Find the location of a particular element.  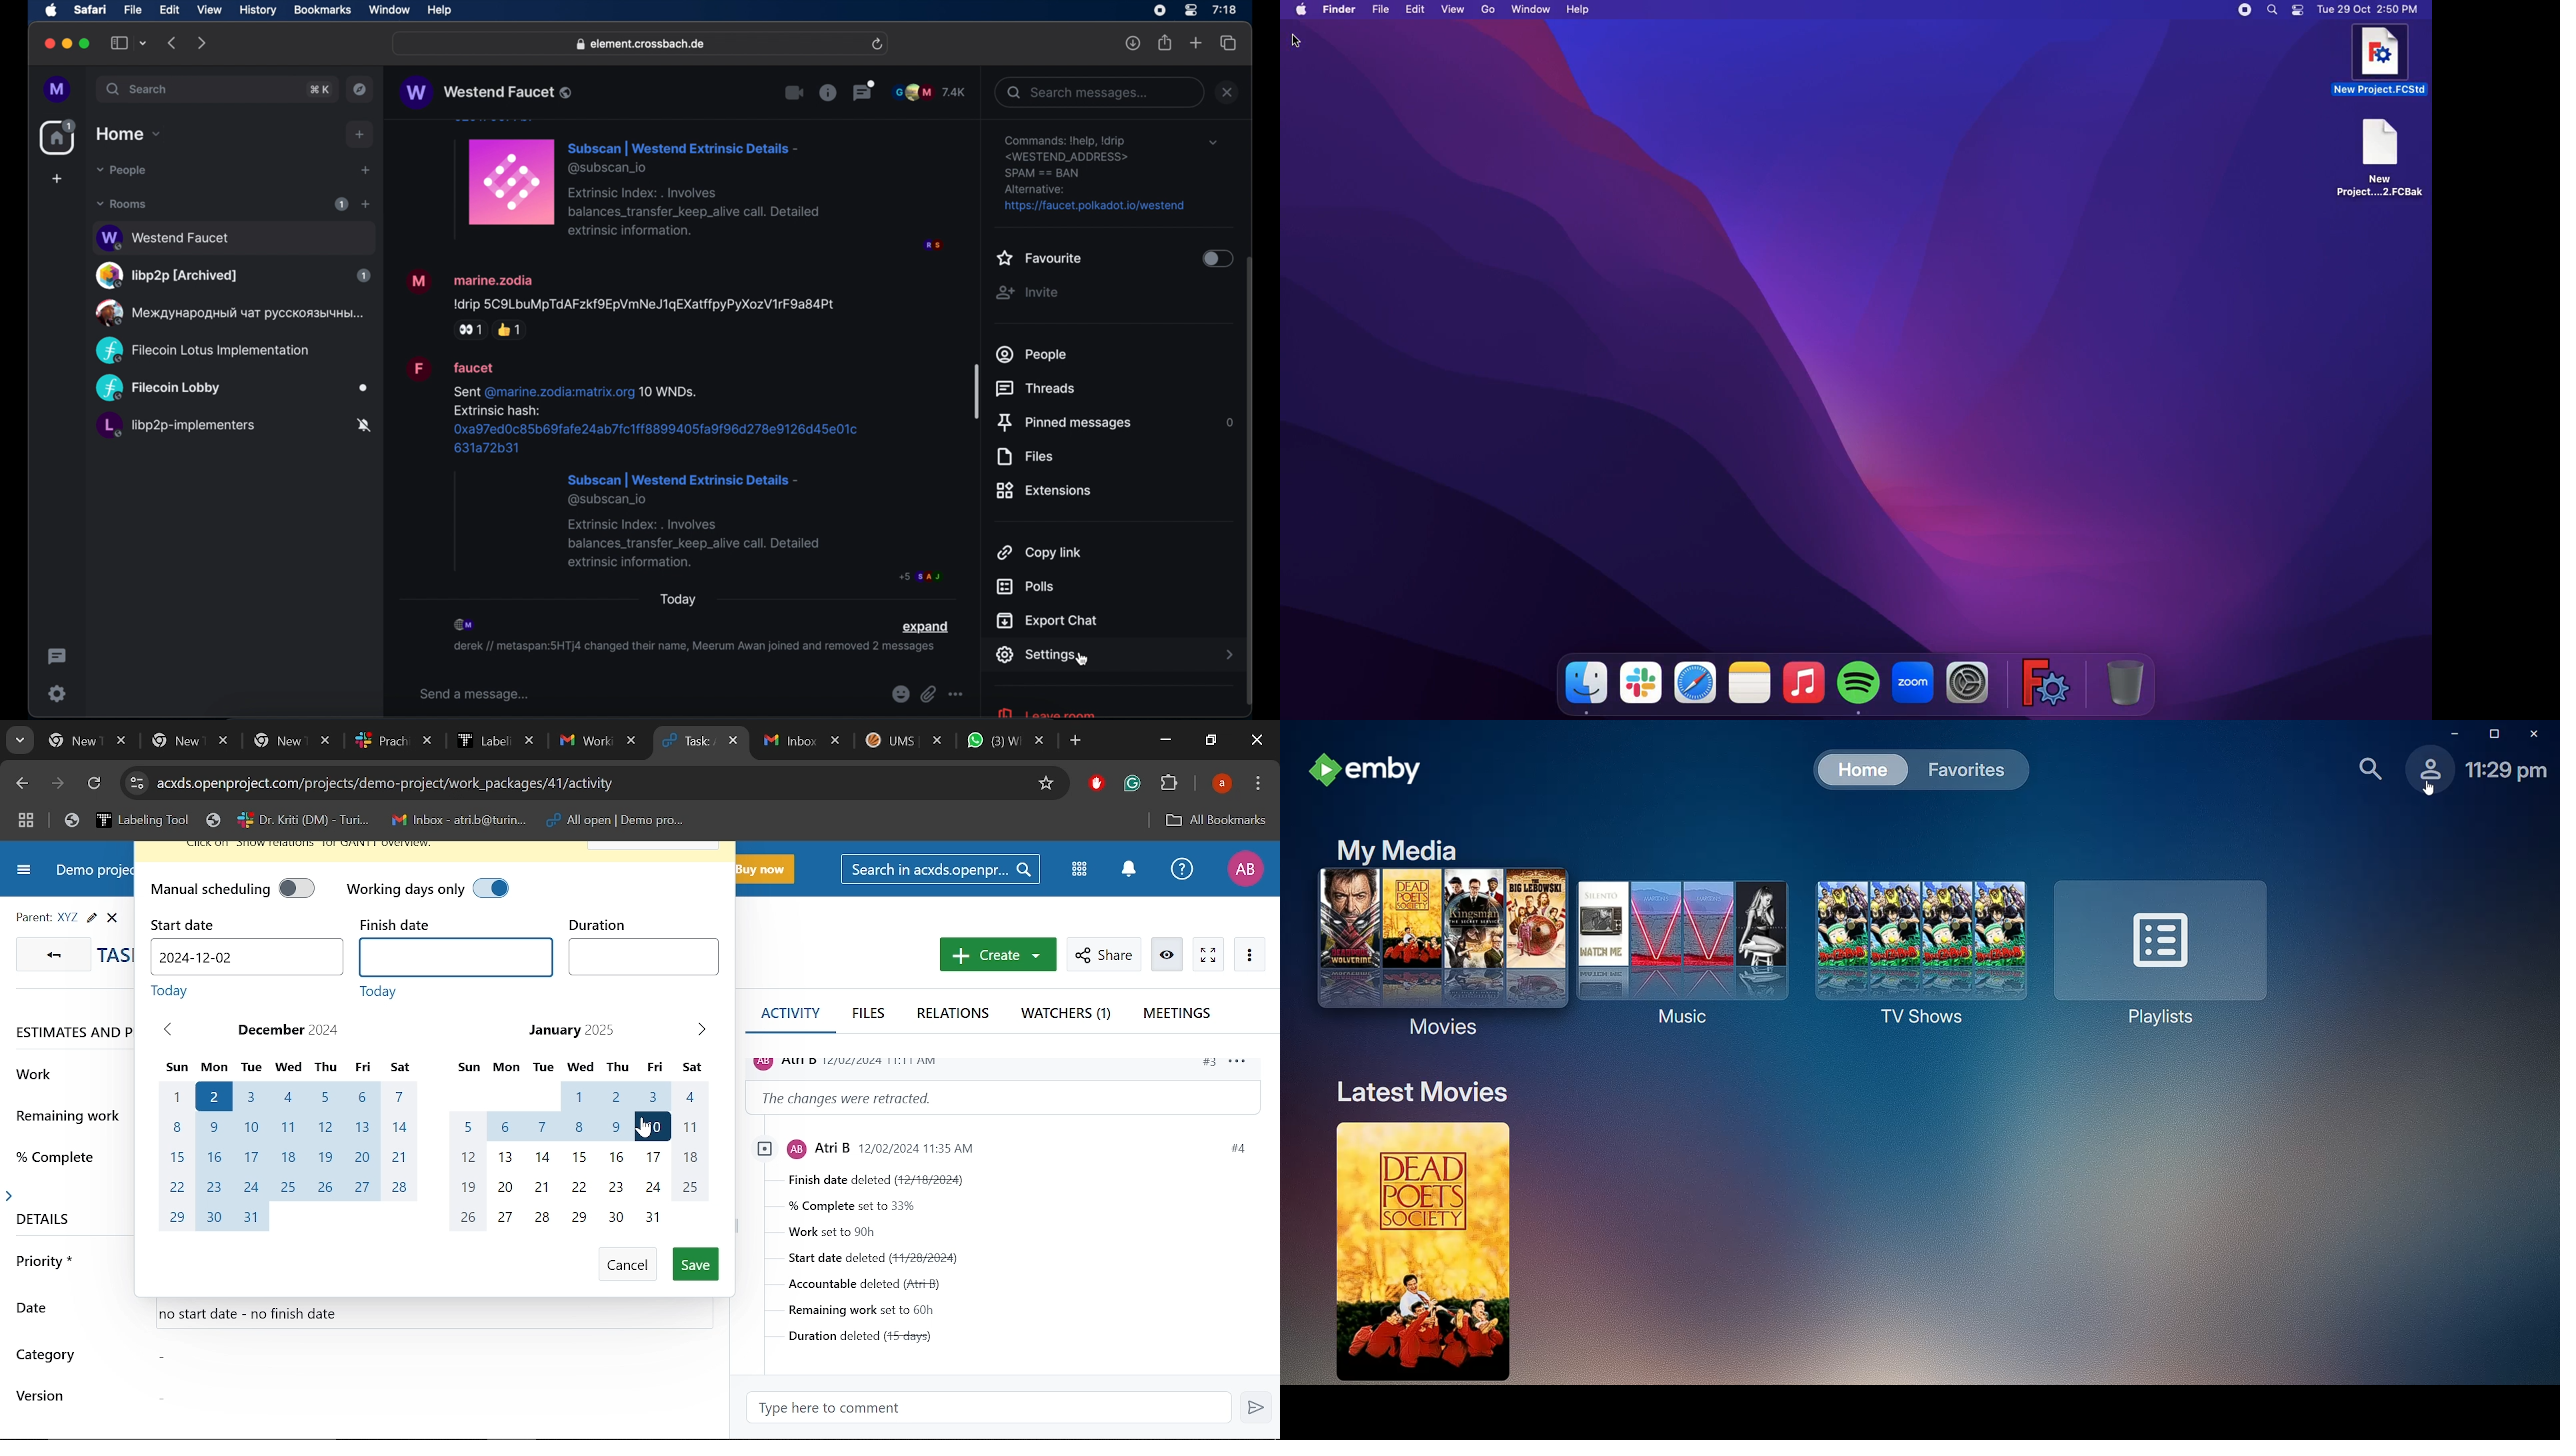

add room is located at coordinates (365, 204).